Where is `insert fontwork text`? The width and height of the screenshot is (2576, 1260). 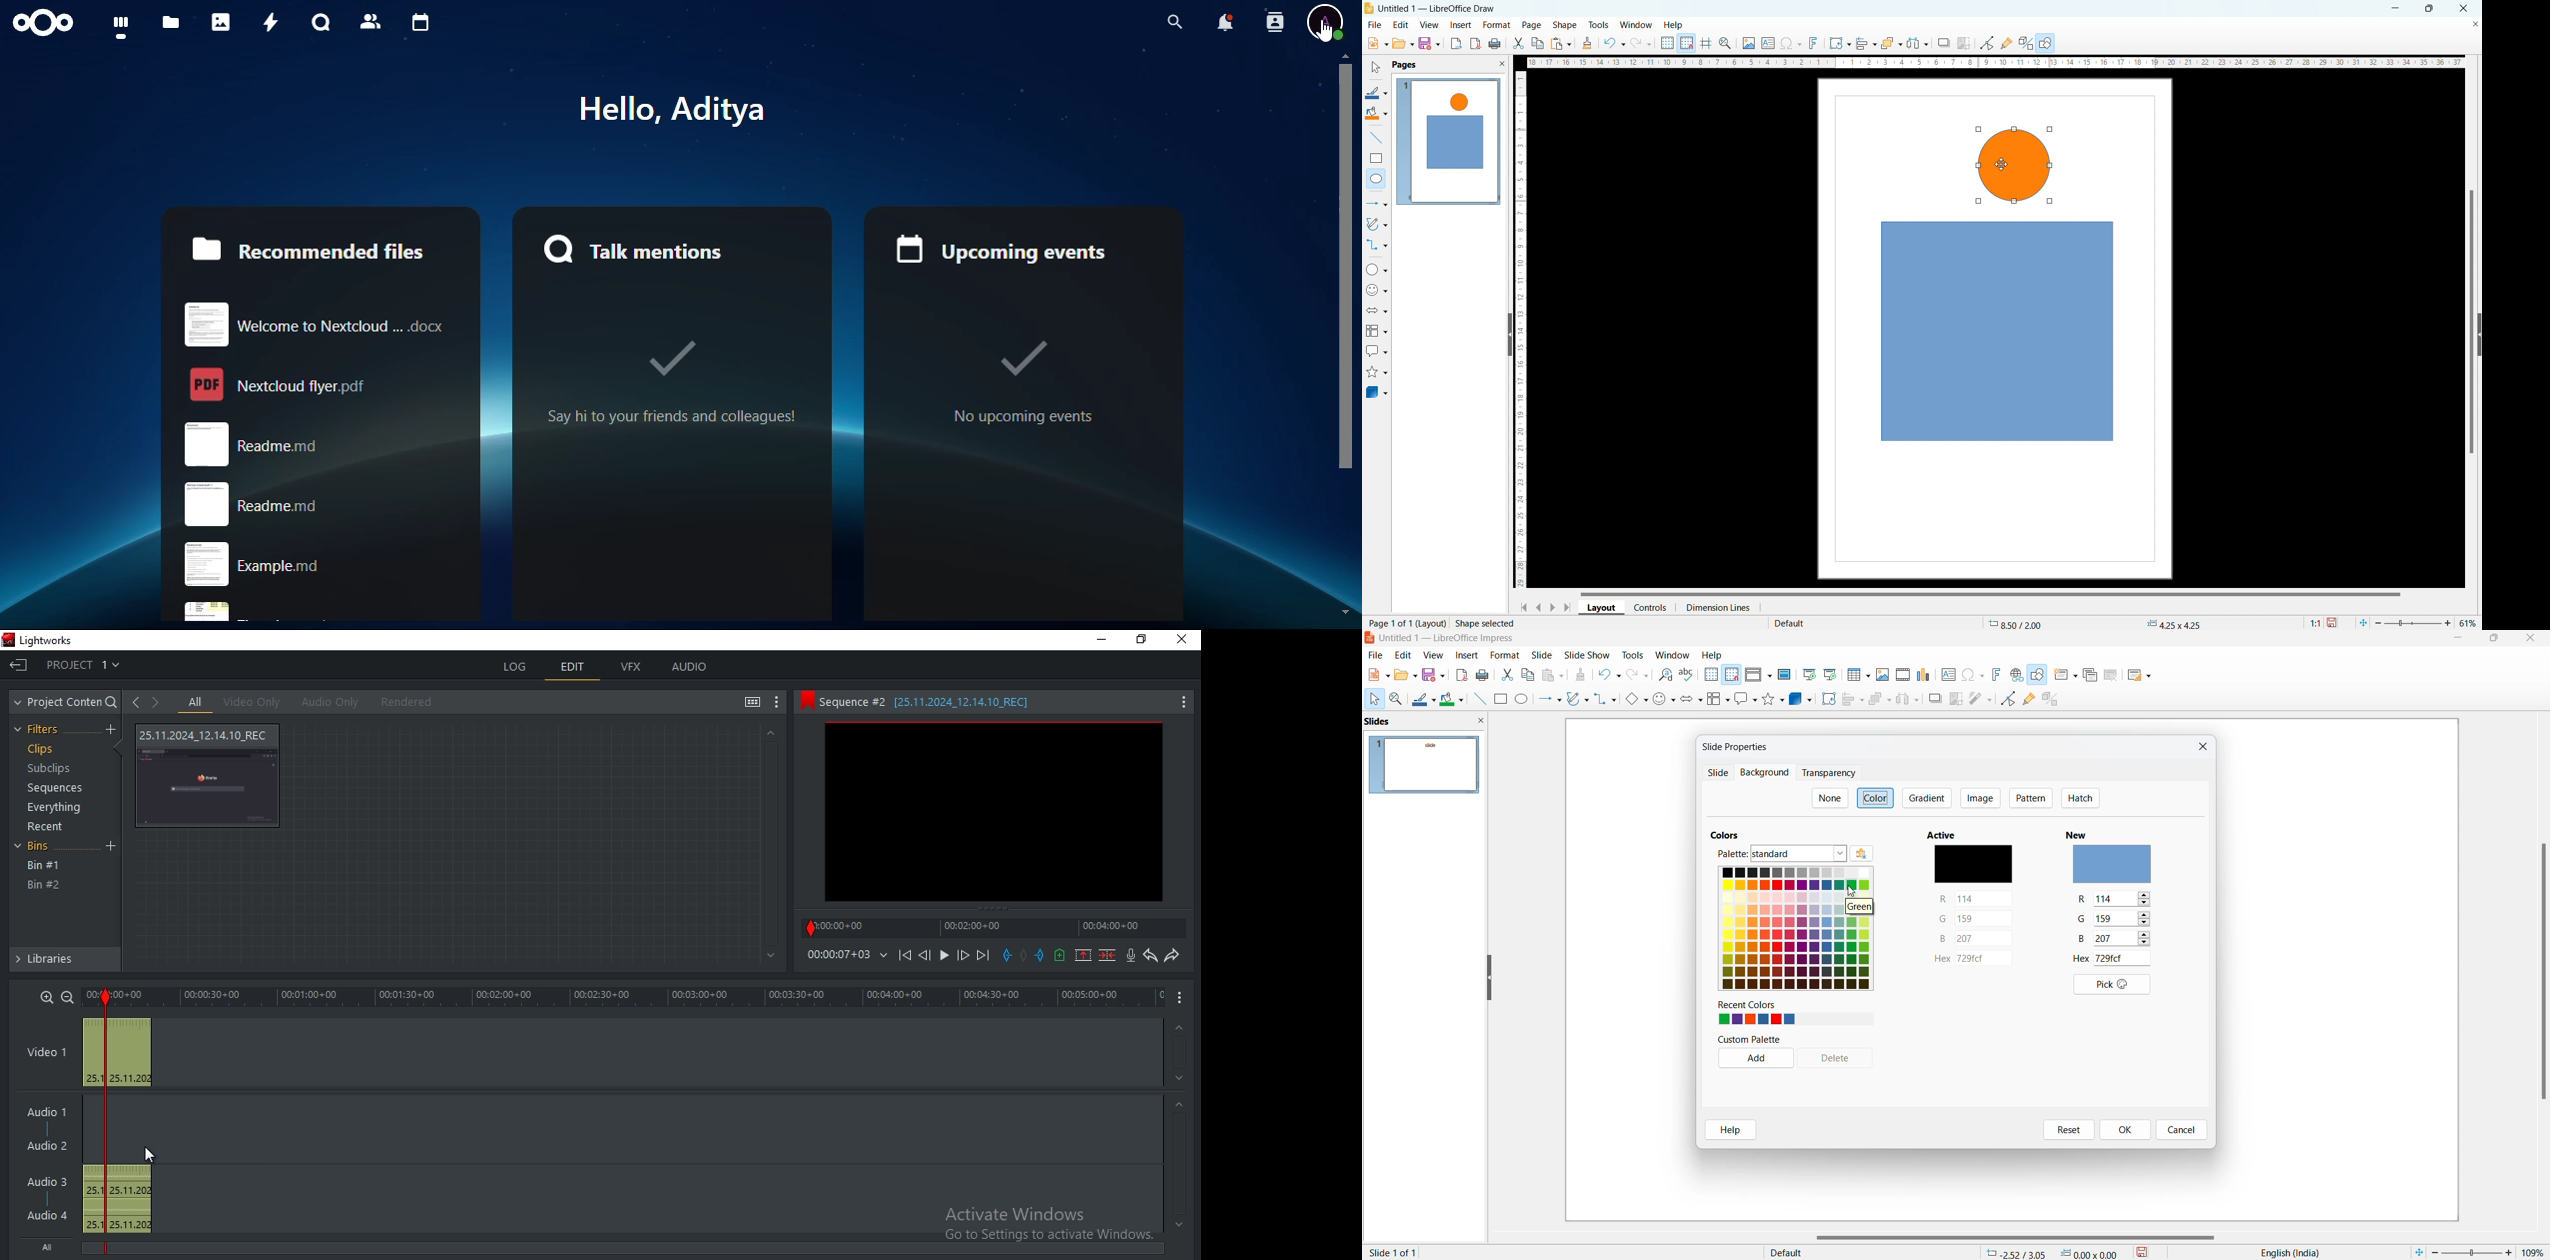 insert fontwork text is located at coordinates (1814, 42).